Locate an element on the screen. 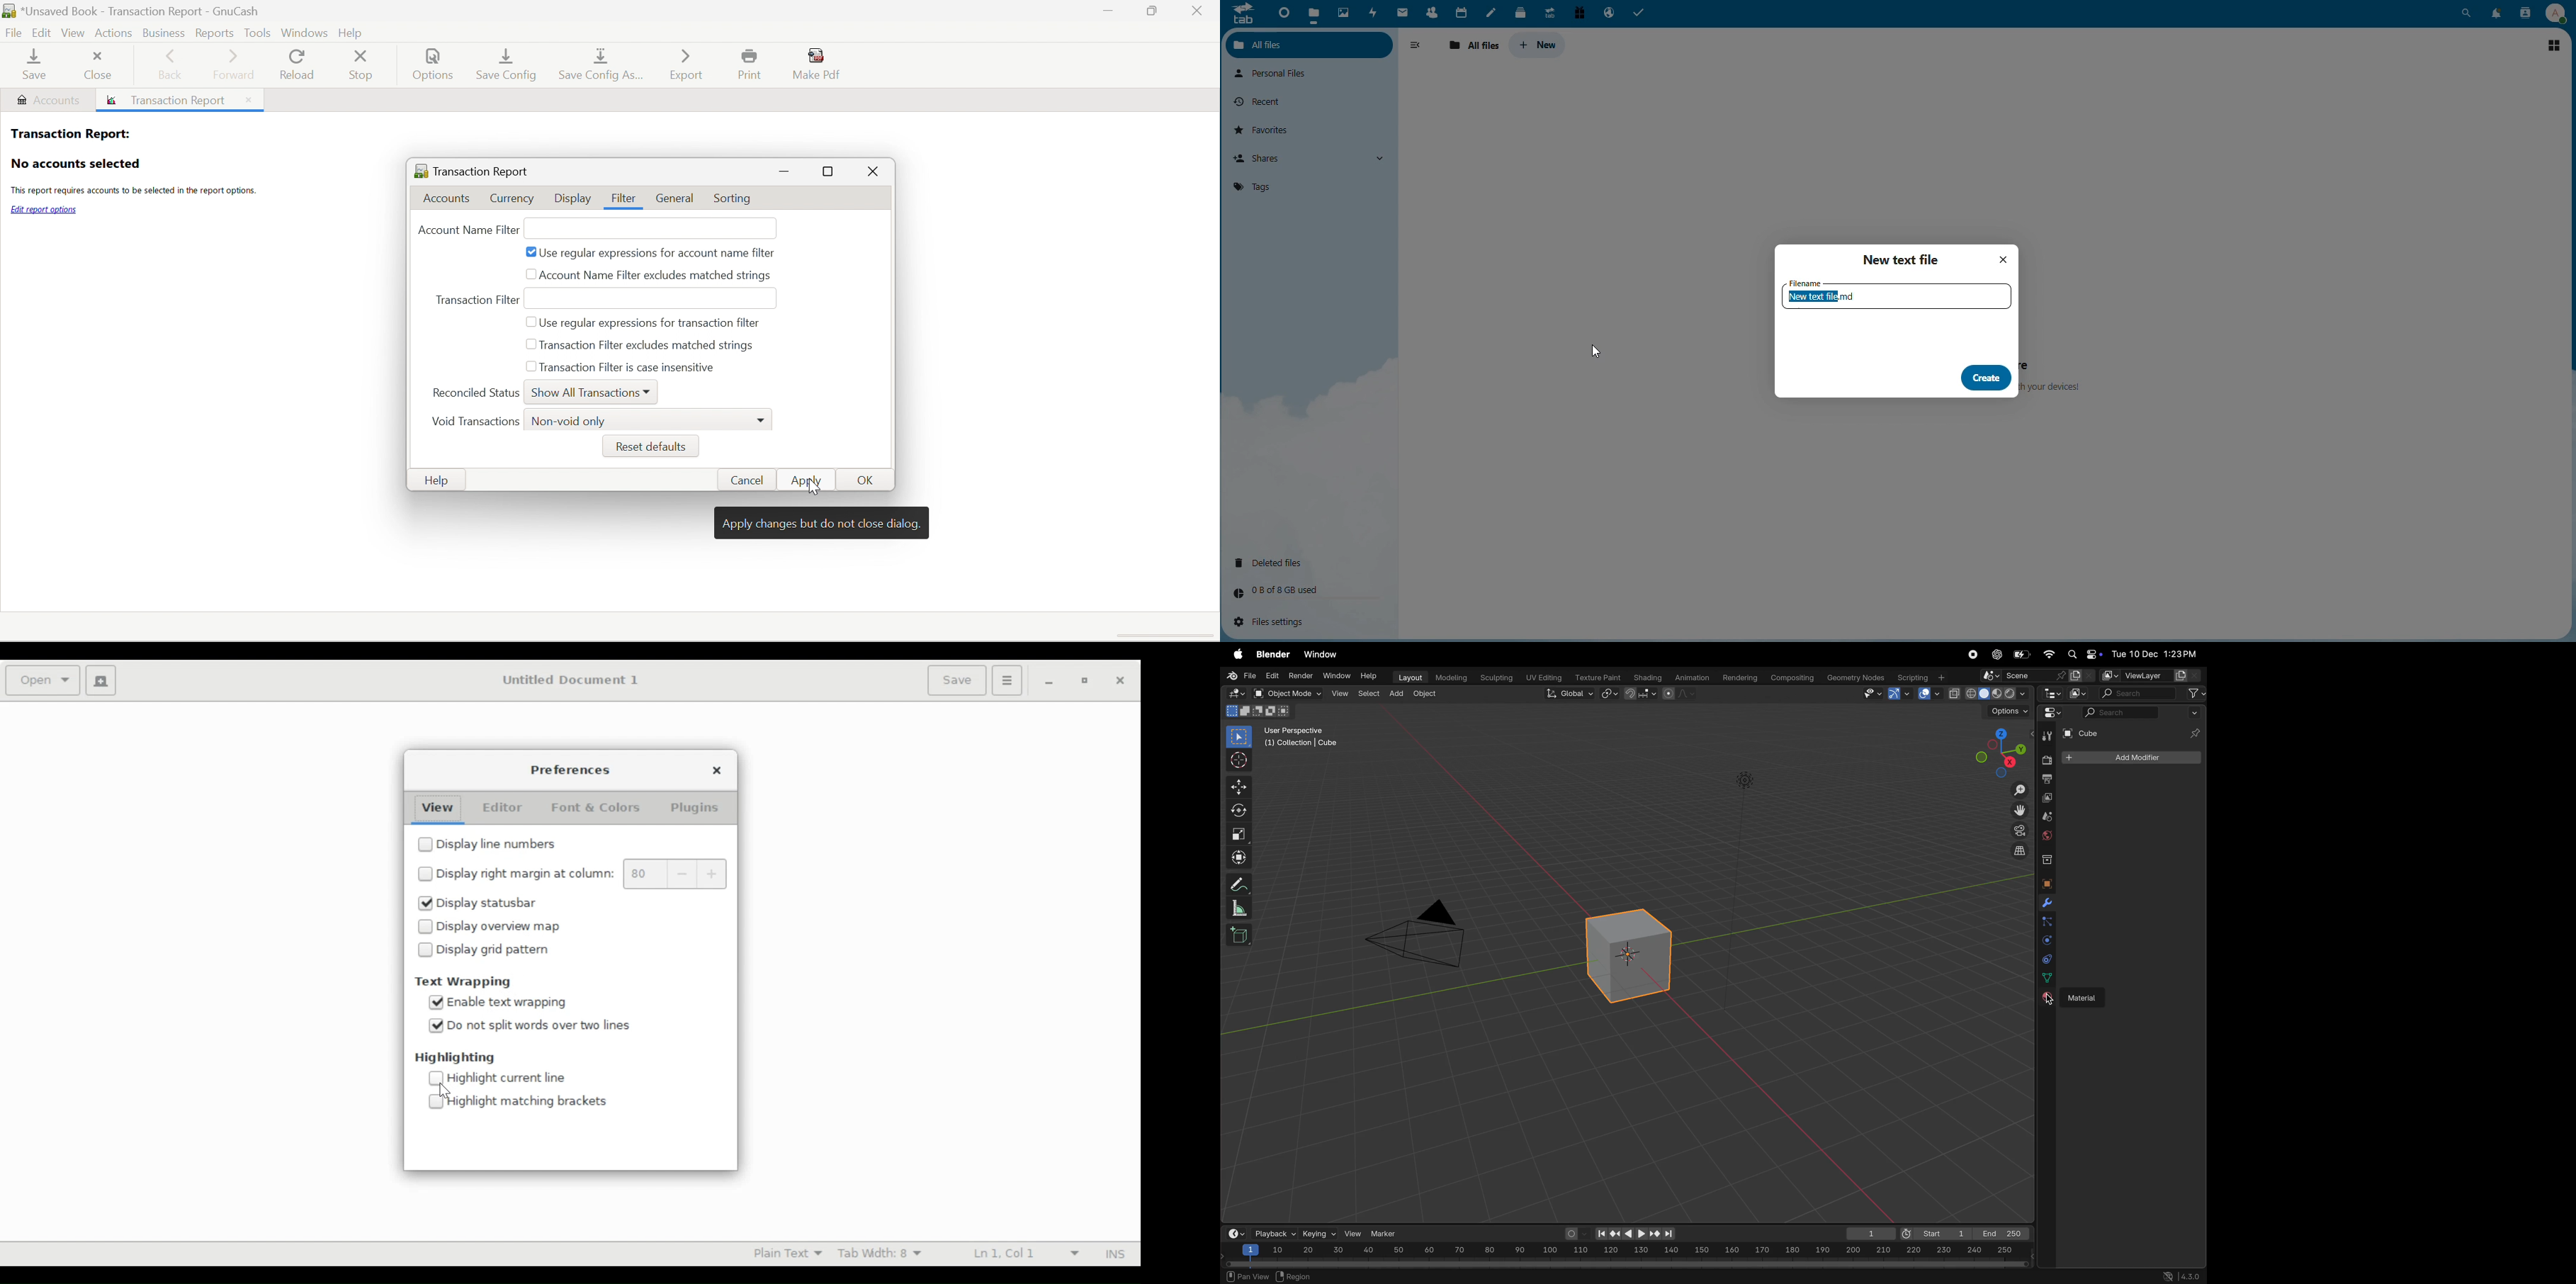  view layer is located at coordinates (2048, 798).